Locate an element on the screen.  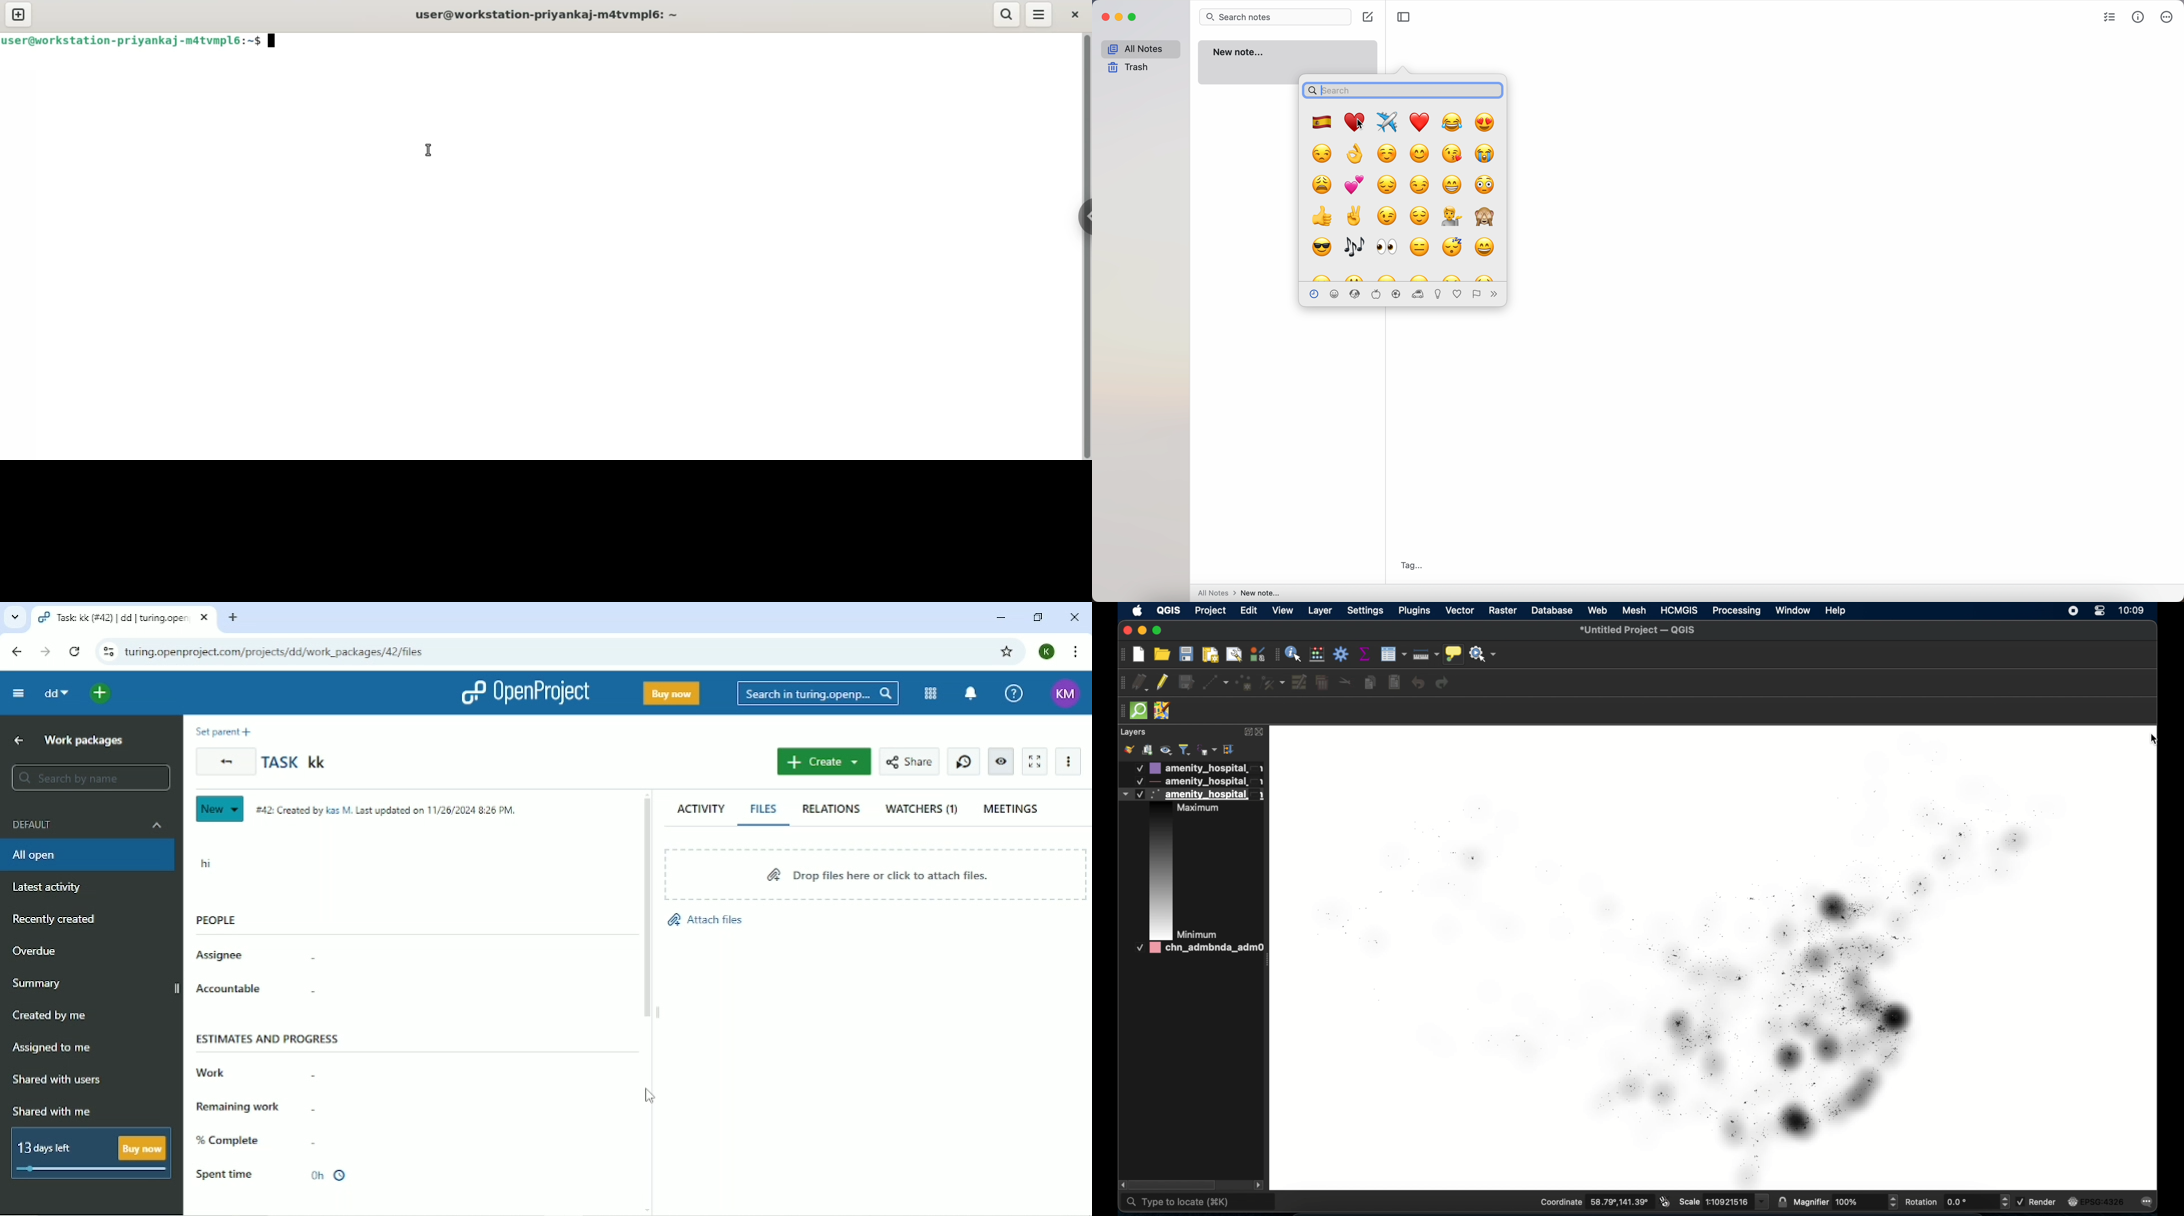
emoji is located at coordinates (1453, 184).